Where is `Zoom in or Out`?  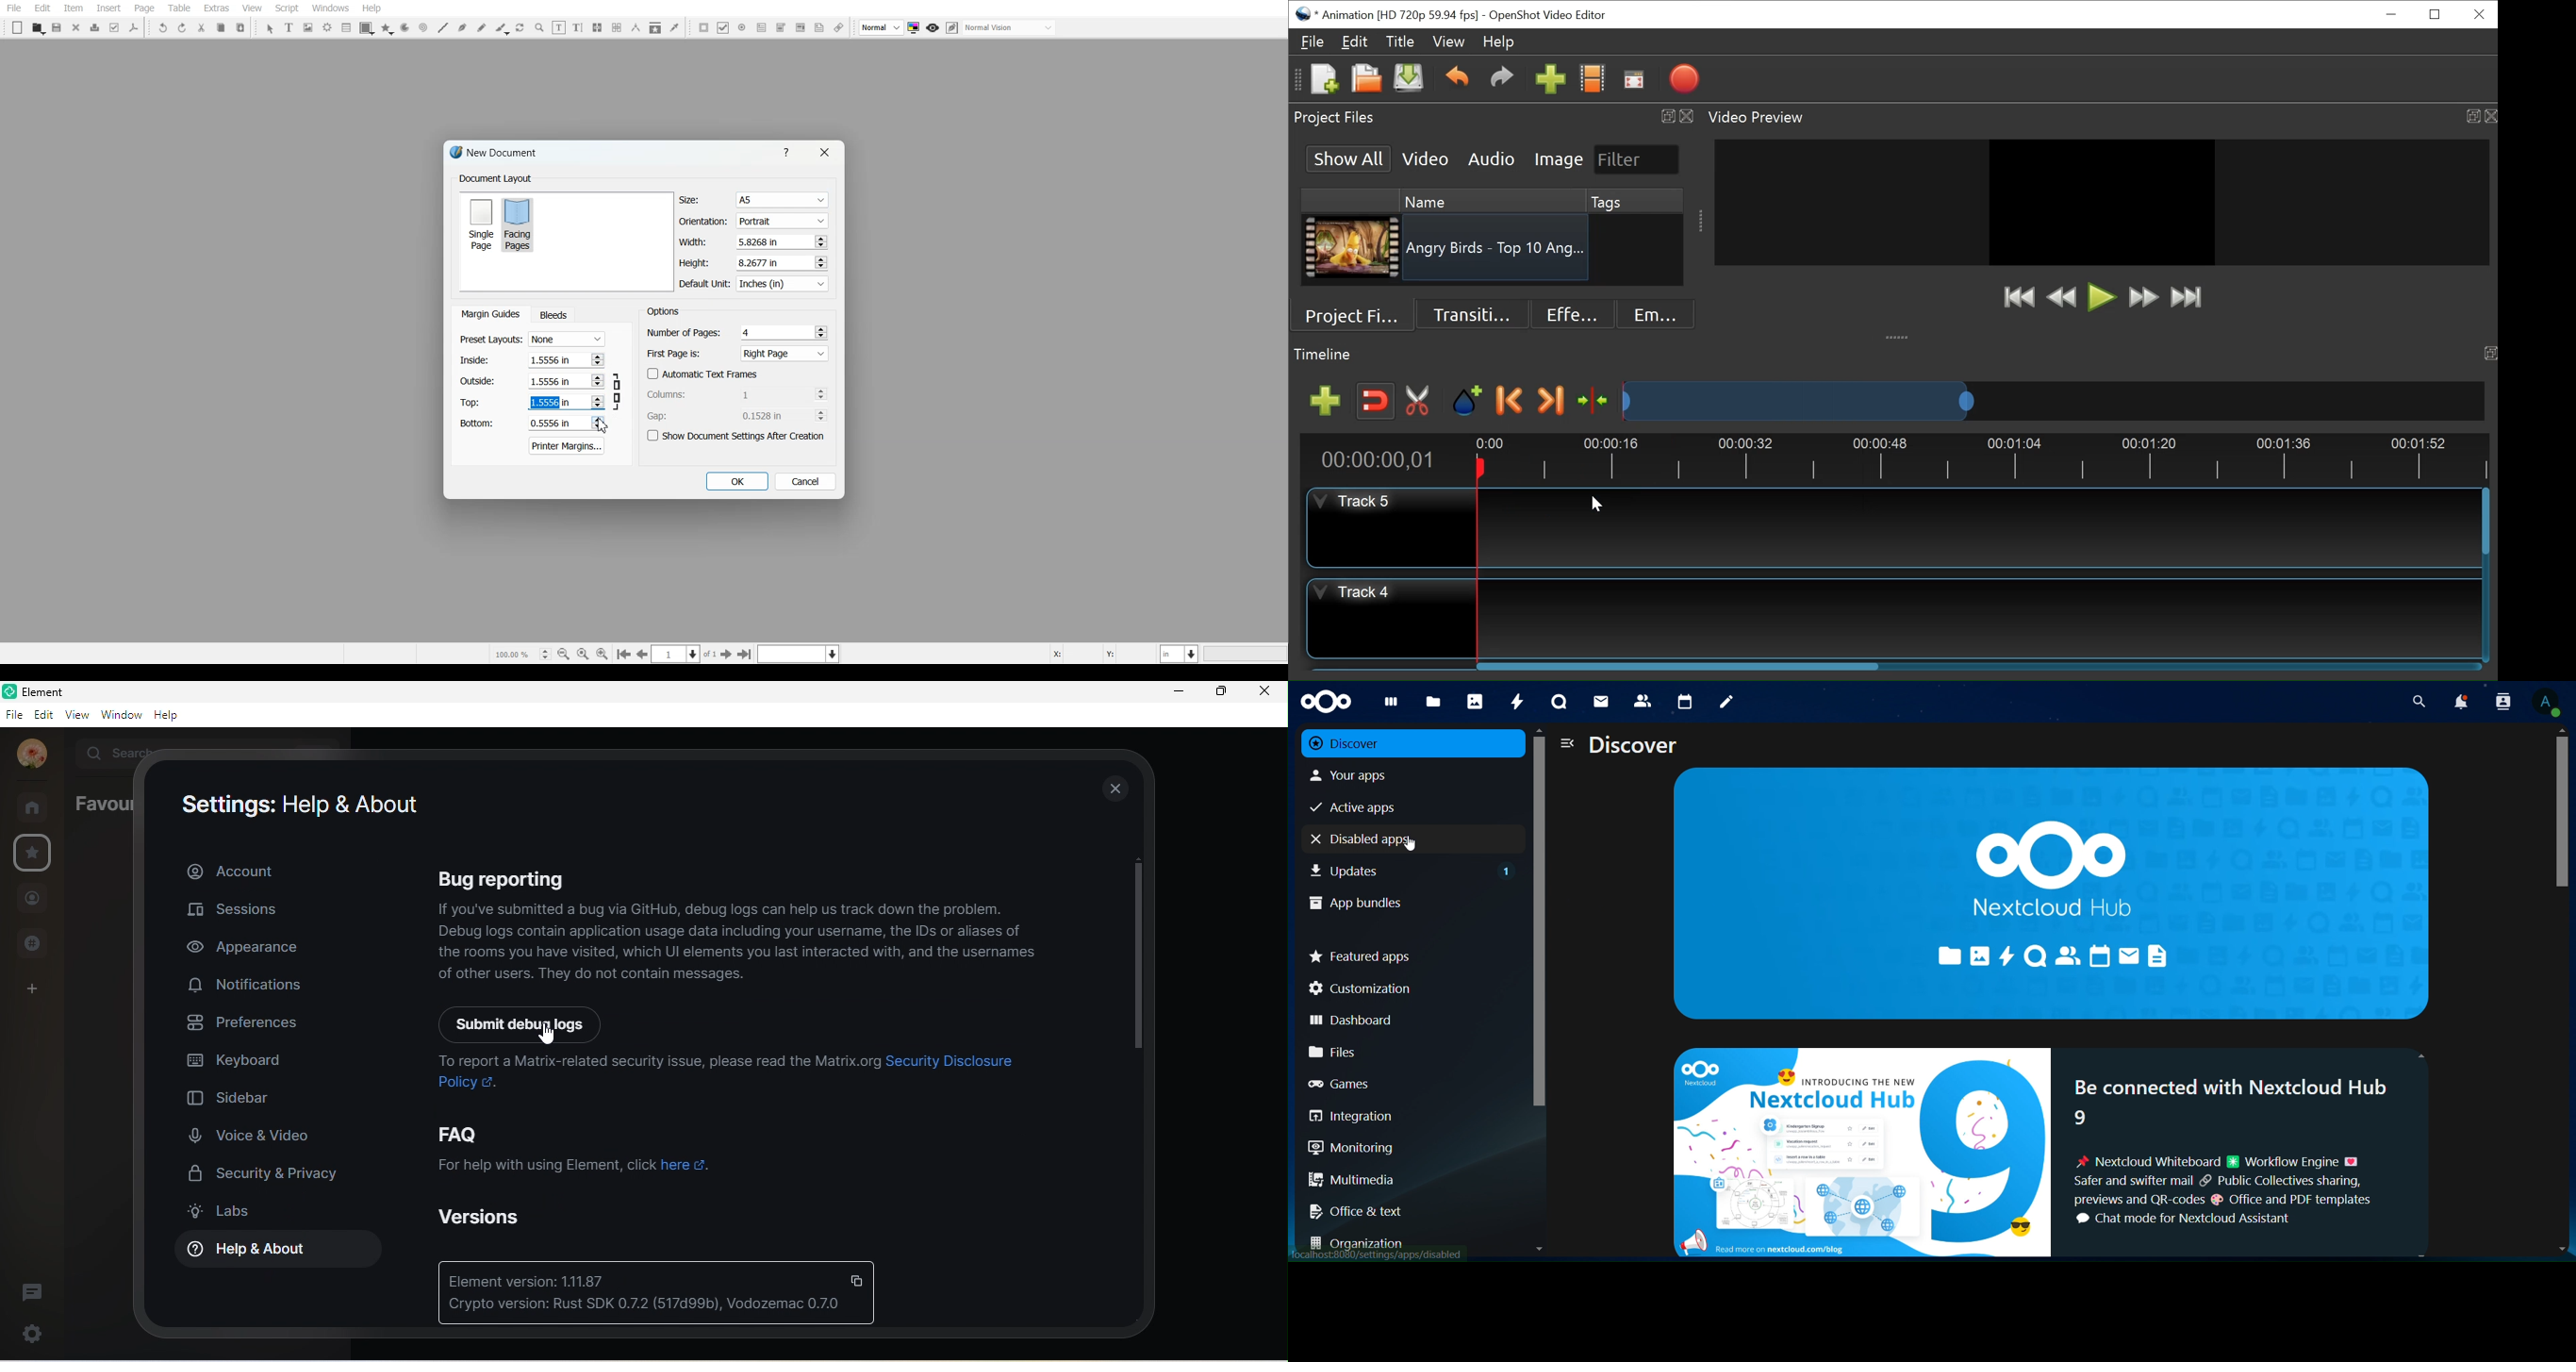
Zoom in or Out is located at coordinates (539, 28).